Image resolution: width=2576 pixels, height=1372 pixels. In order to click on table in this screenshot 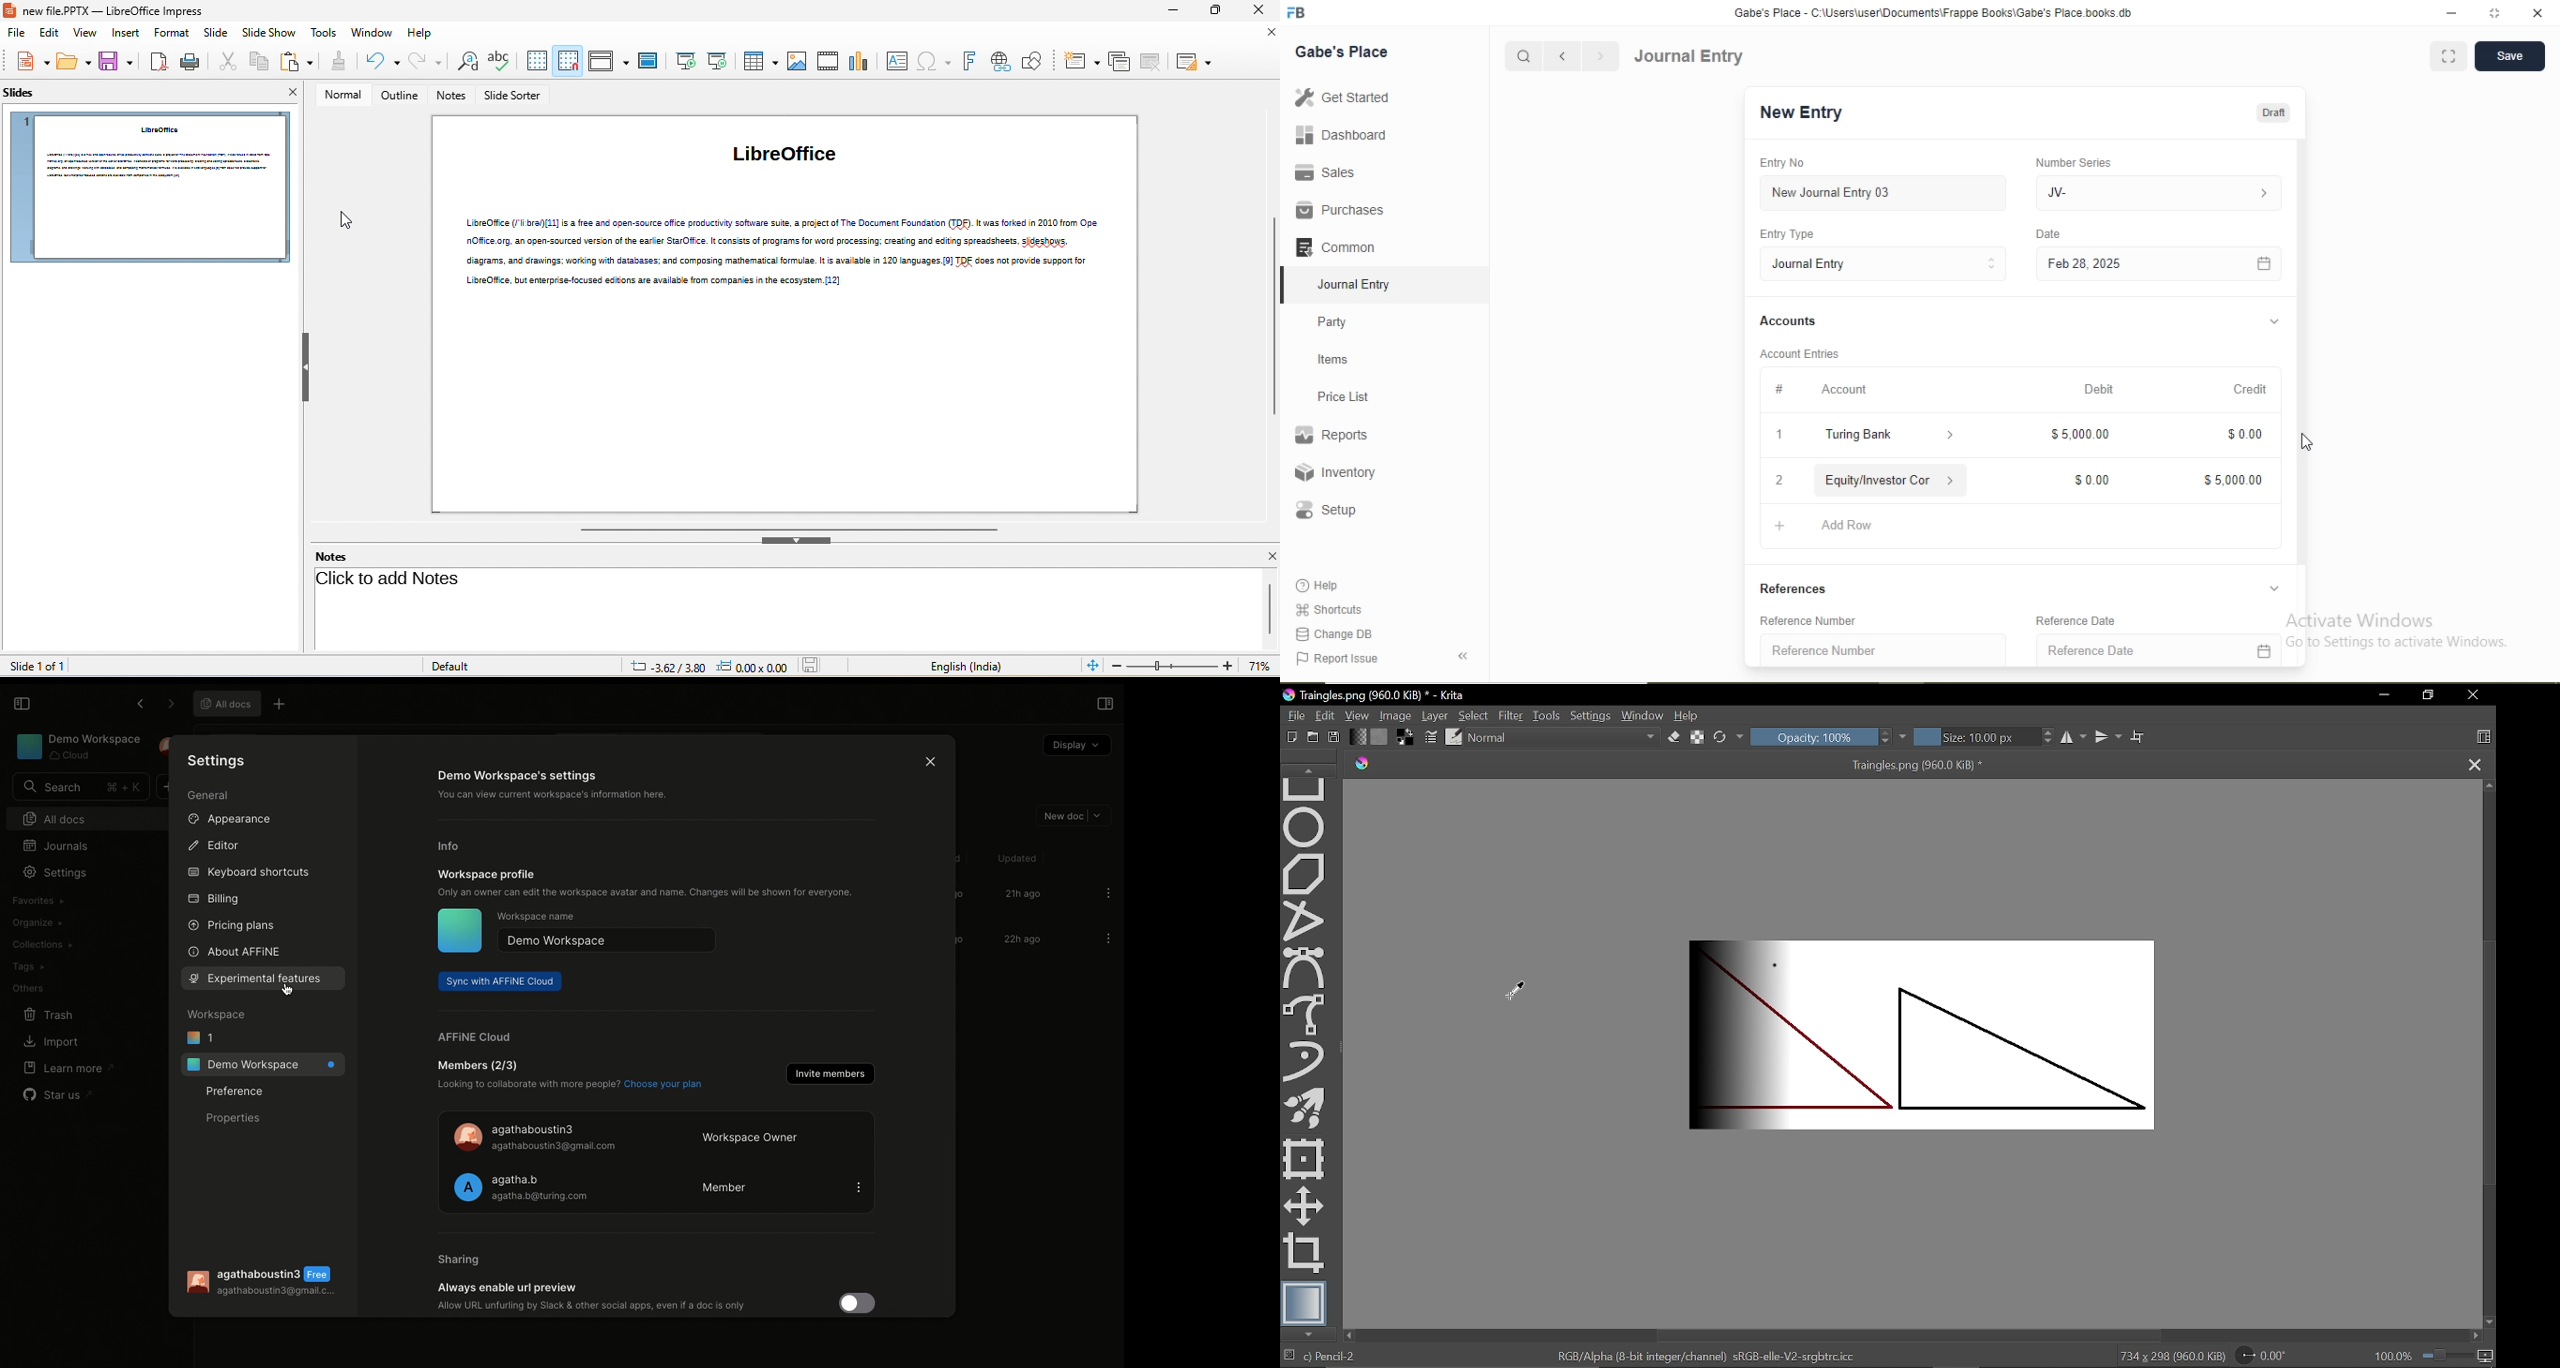, I will do `click(759, 63)`.